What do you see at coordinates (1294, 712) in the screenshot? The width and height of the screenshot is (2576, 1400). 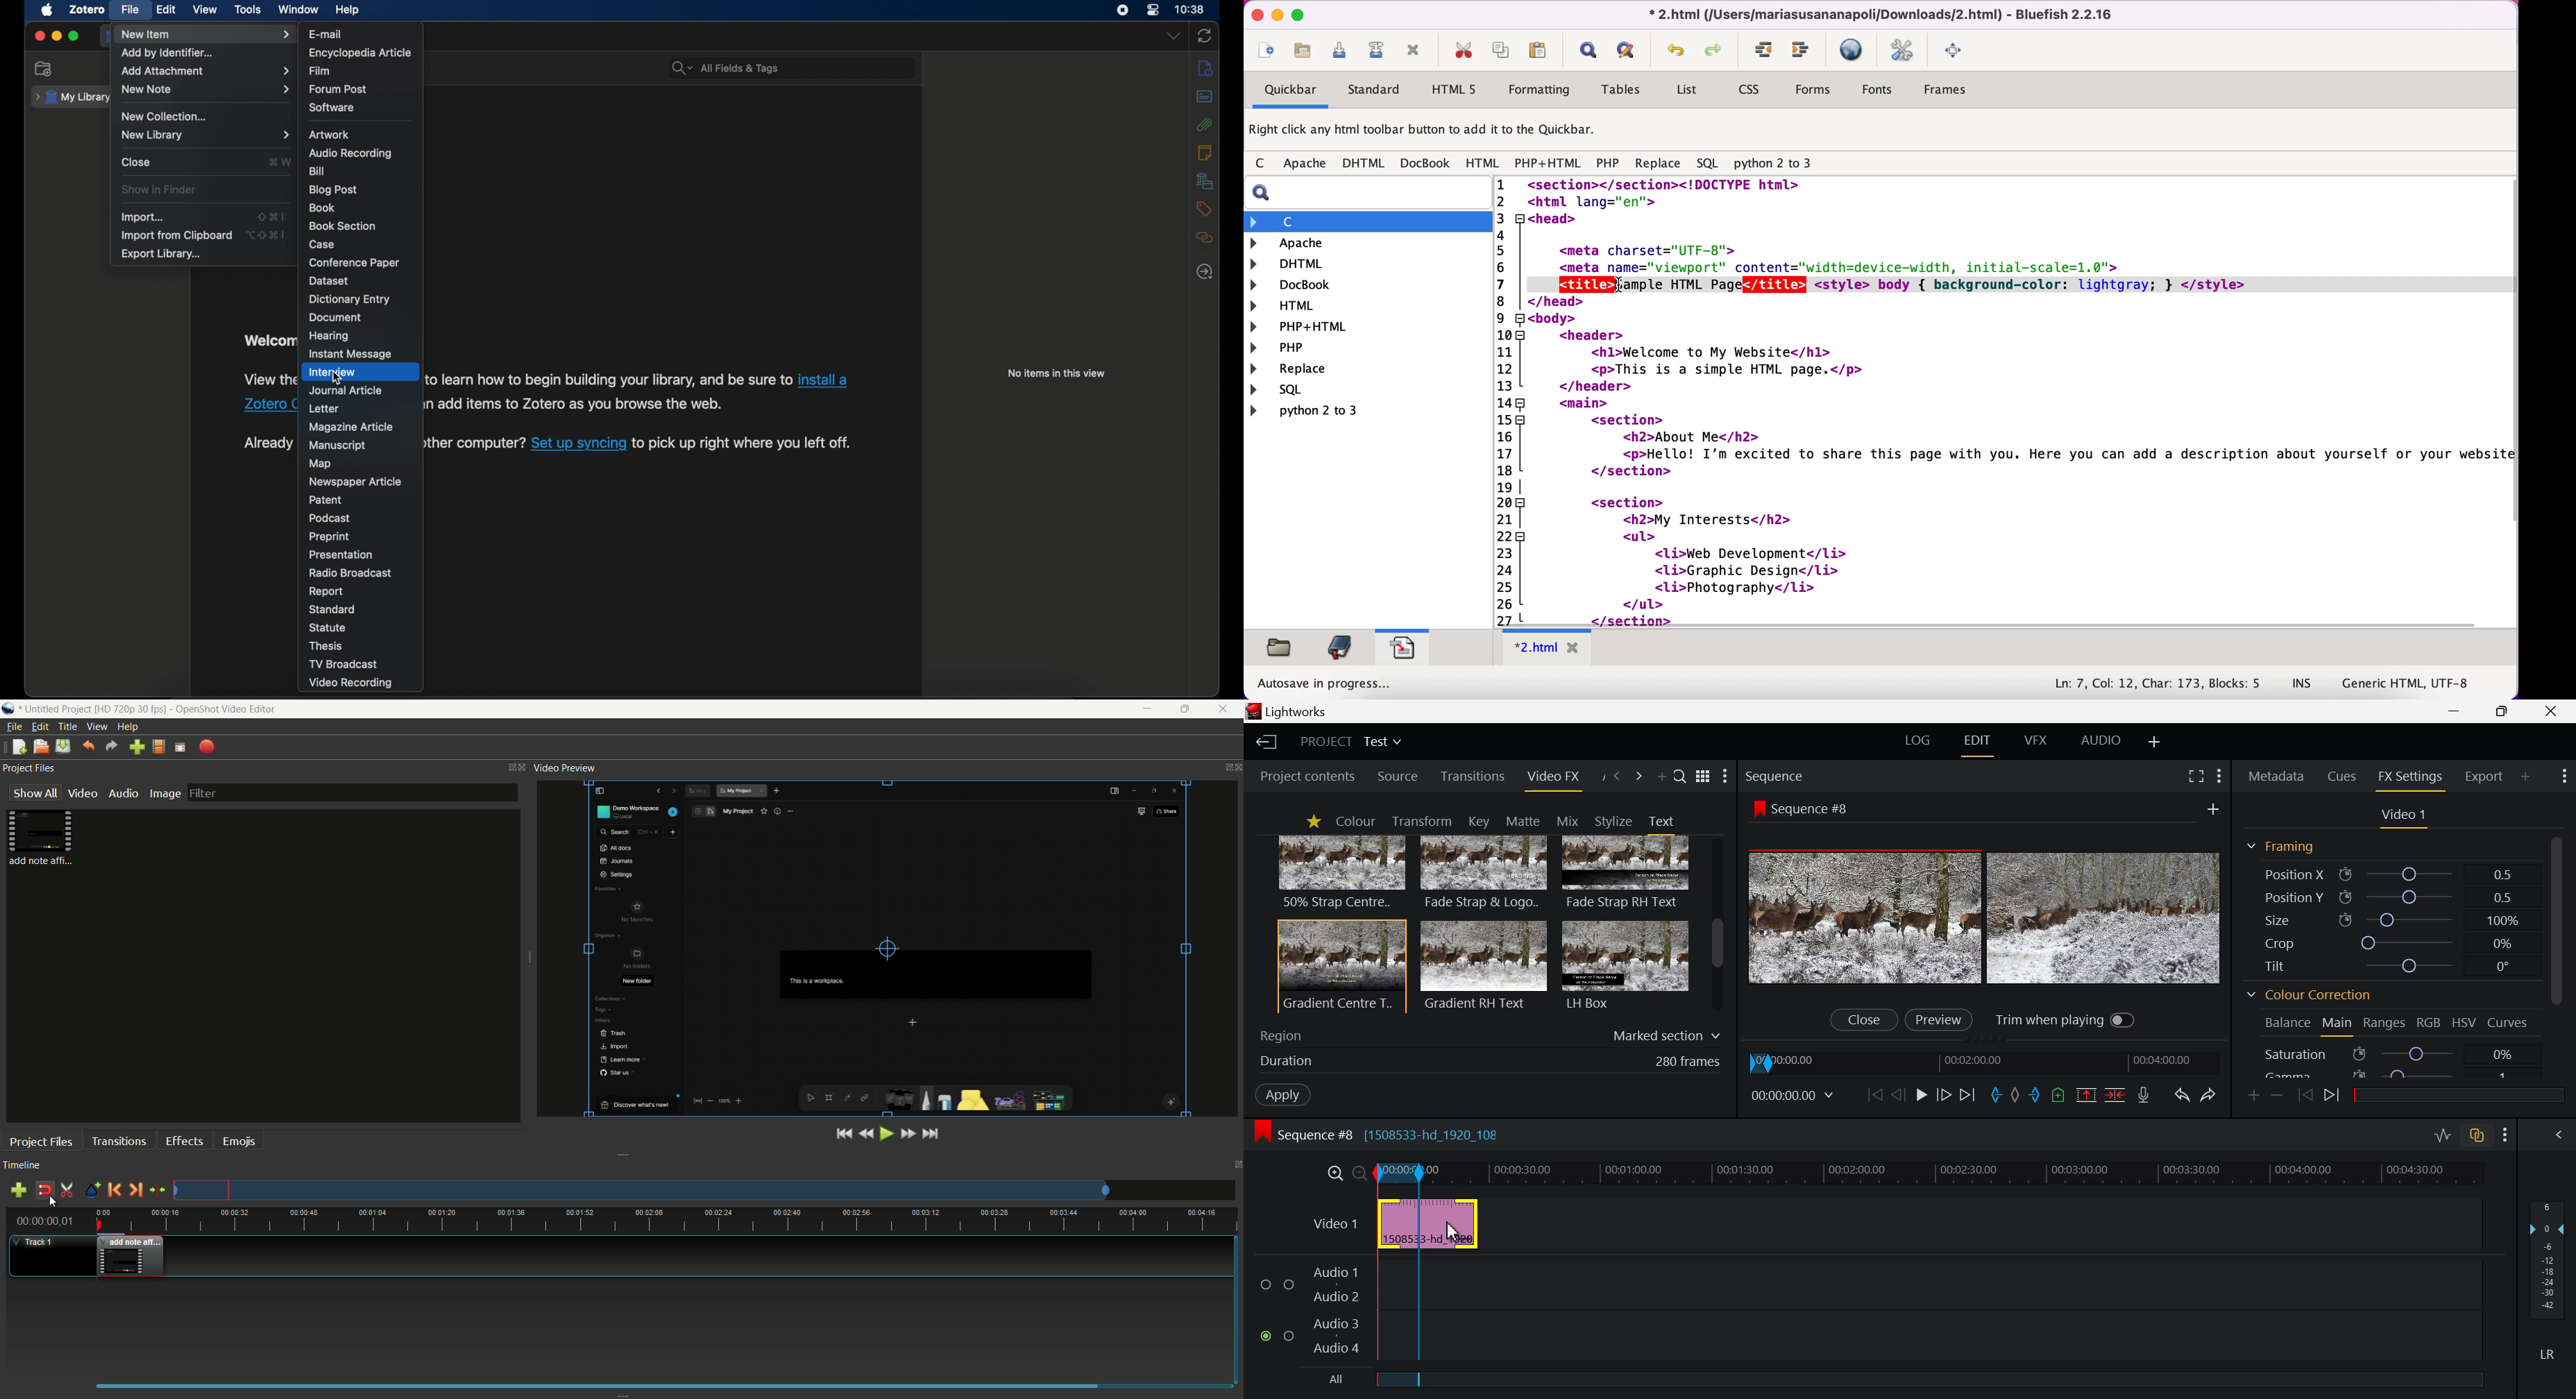 I see `Lightworks` at bounding box center [1294, 712].